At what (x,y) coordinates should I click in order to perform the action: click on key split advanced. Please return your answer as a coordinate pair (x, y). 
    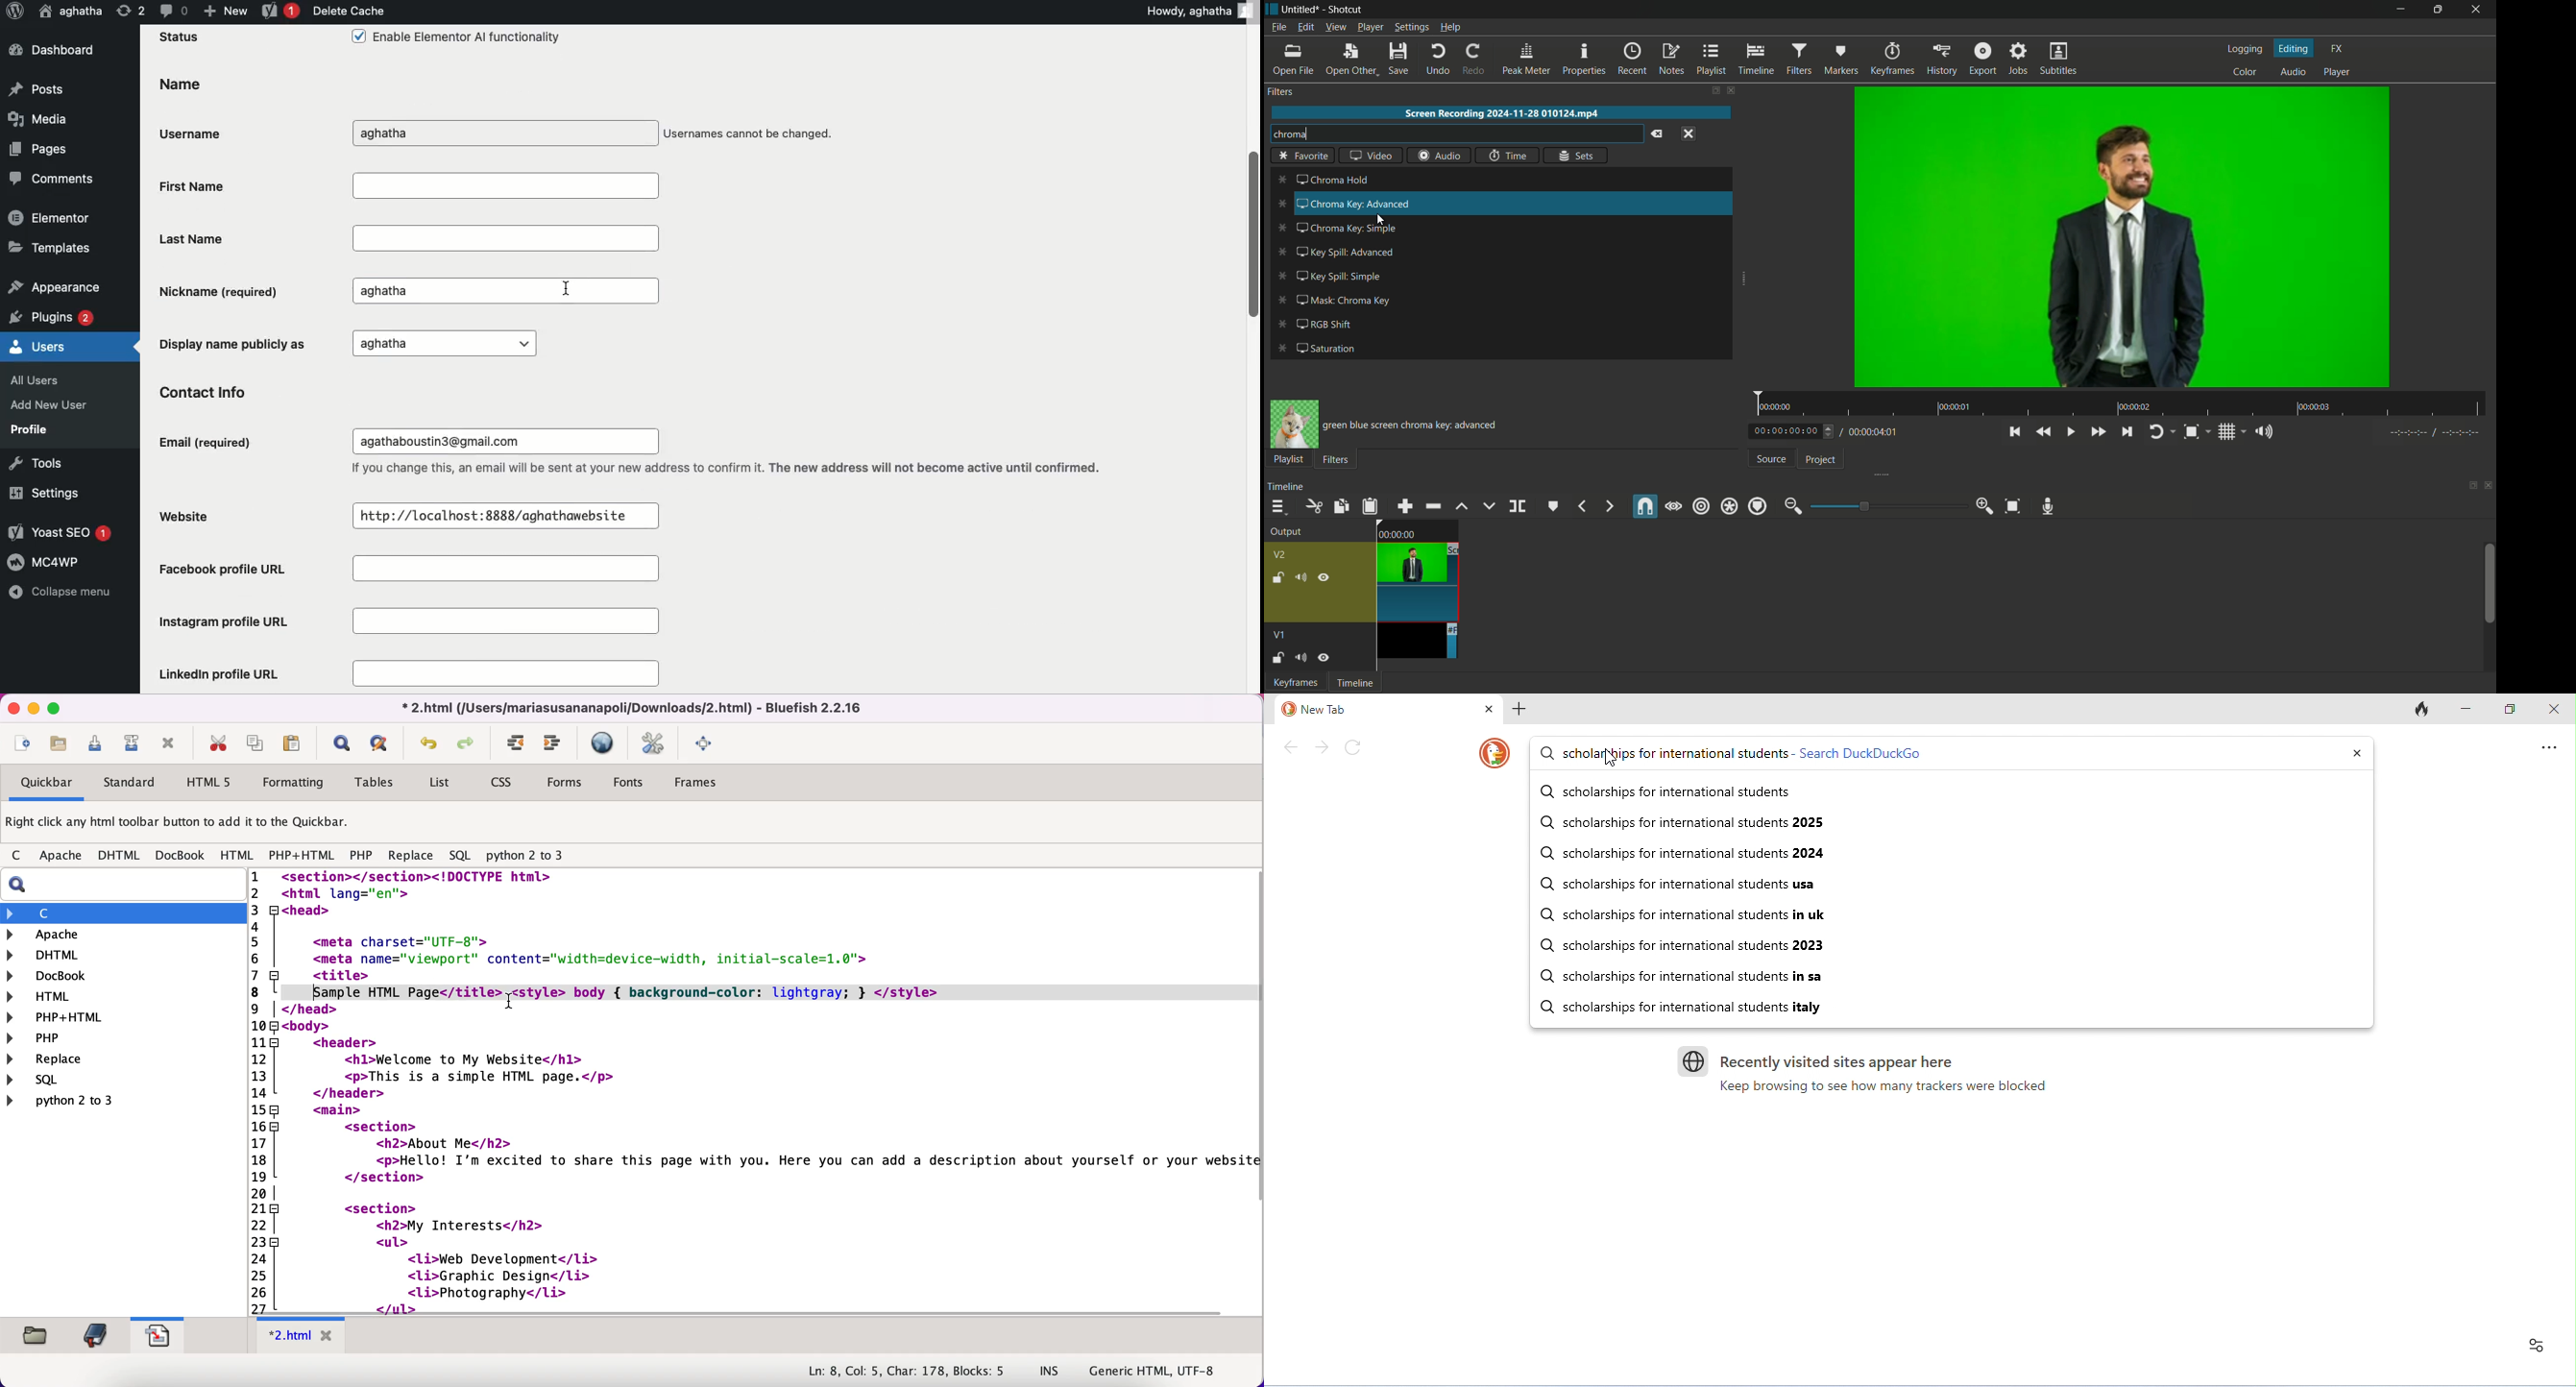
    Looking at the image, I should click on (1342, 250).